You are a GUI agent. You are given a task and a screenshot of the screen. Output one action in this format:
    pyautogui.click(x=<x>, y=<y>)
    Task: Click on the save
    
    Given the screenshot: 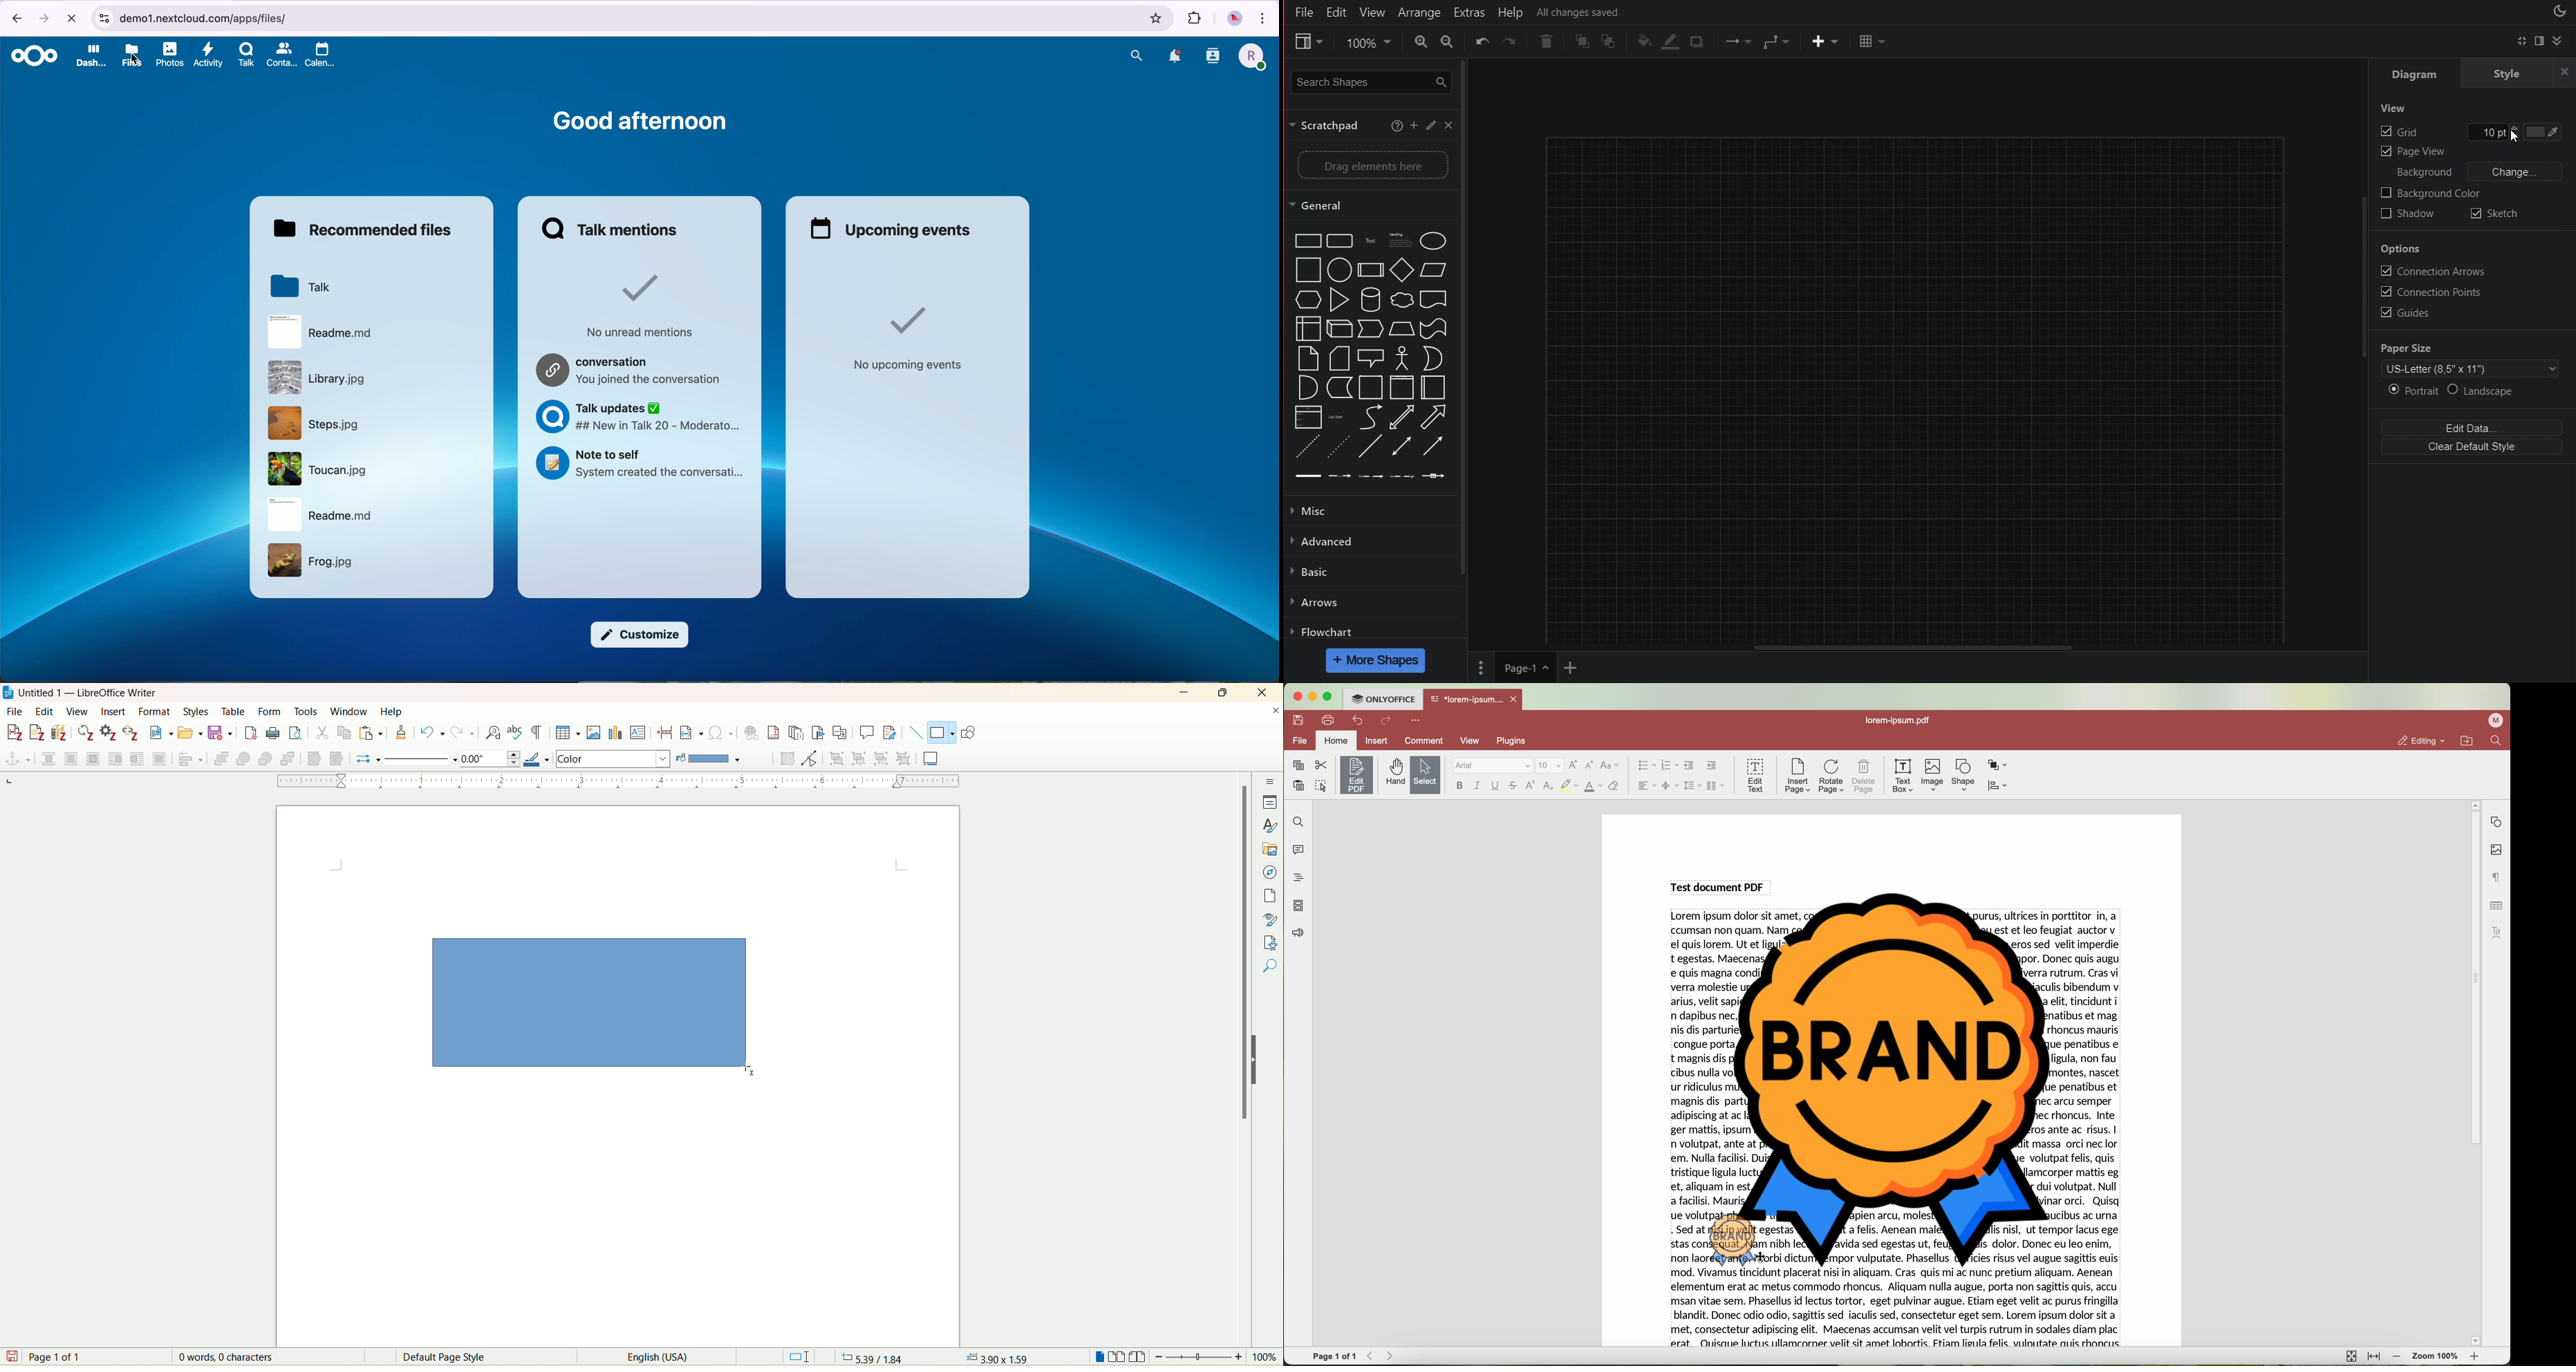 What is the action you would take?
    pyautogui.click(x=1296, y=719)
    